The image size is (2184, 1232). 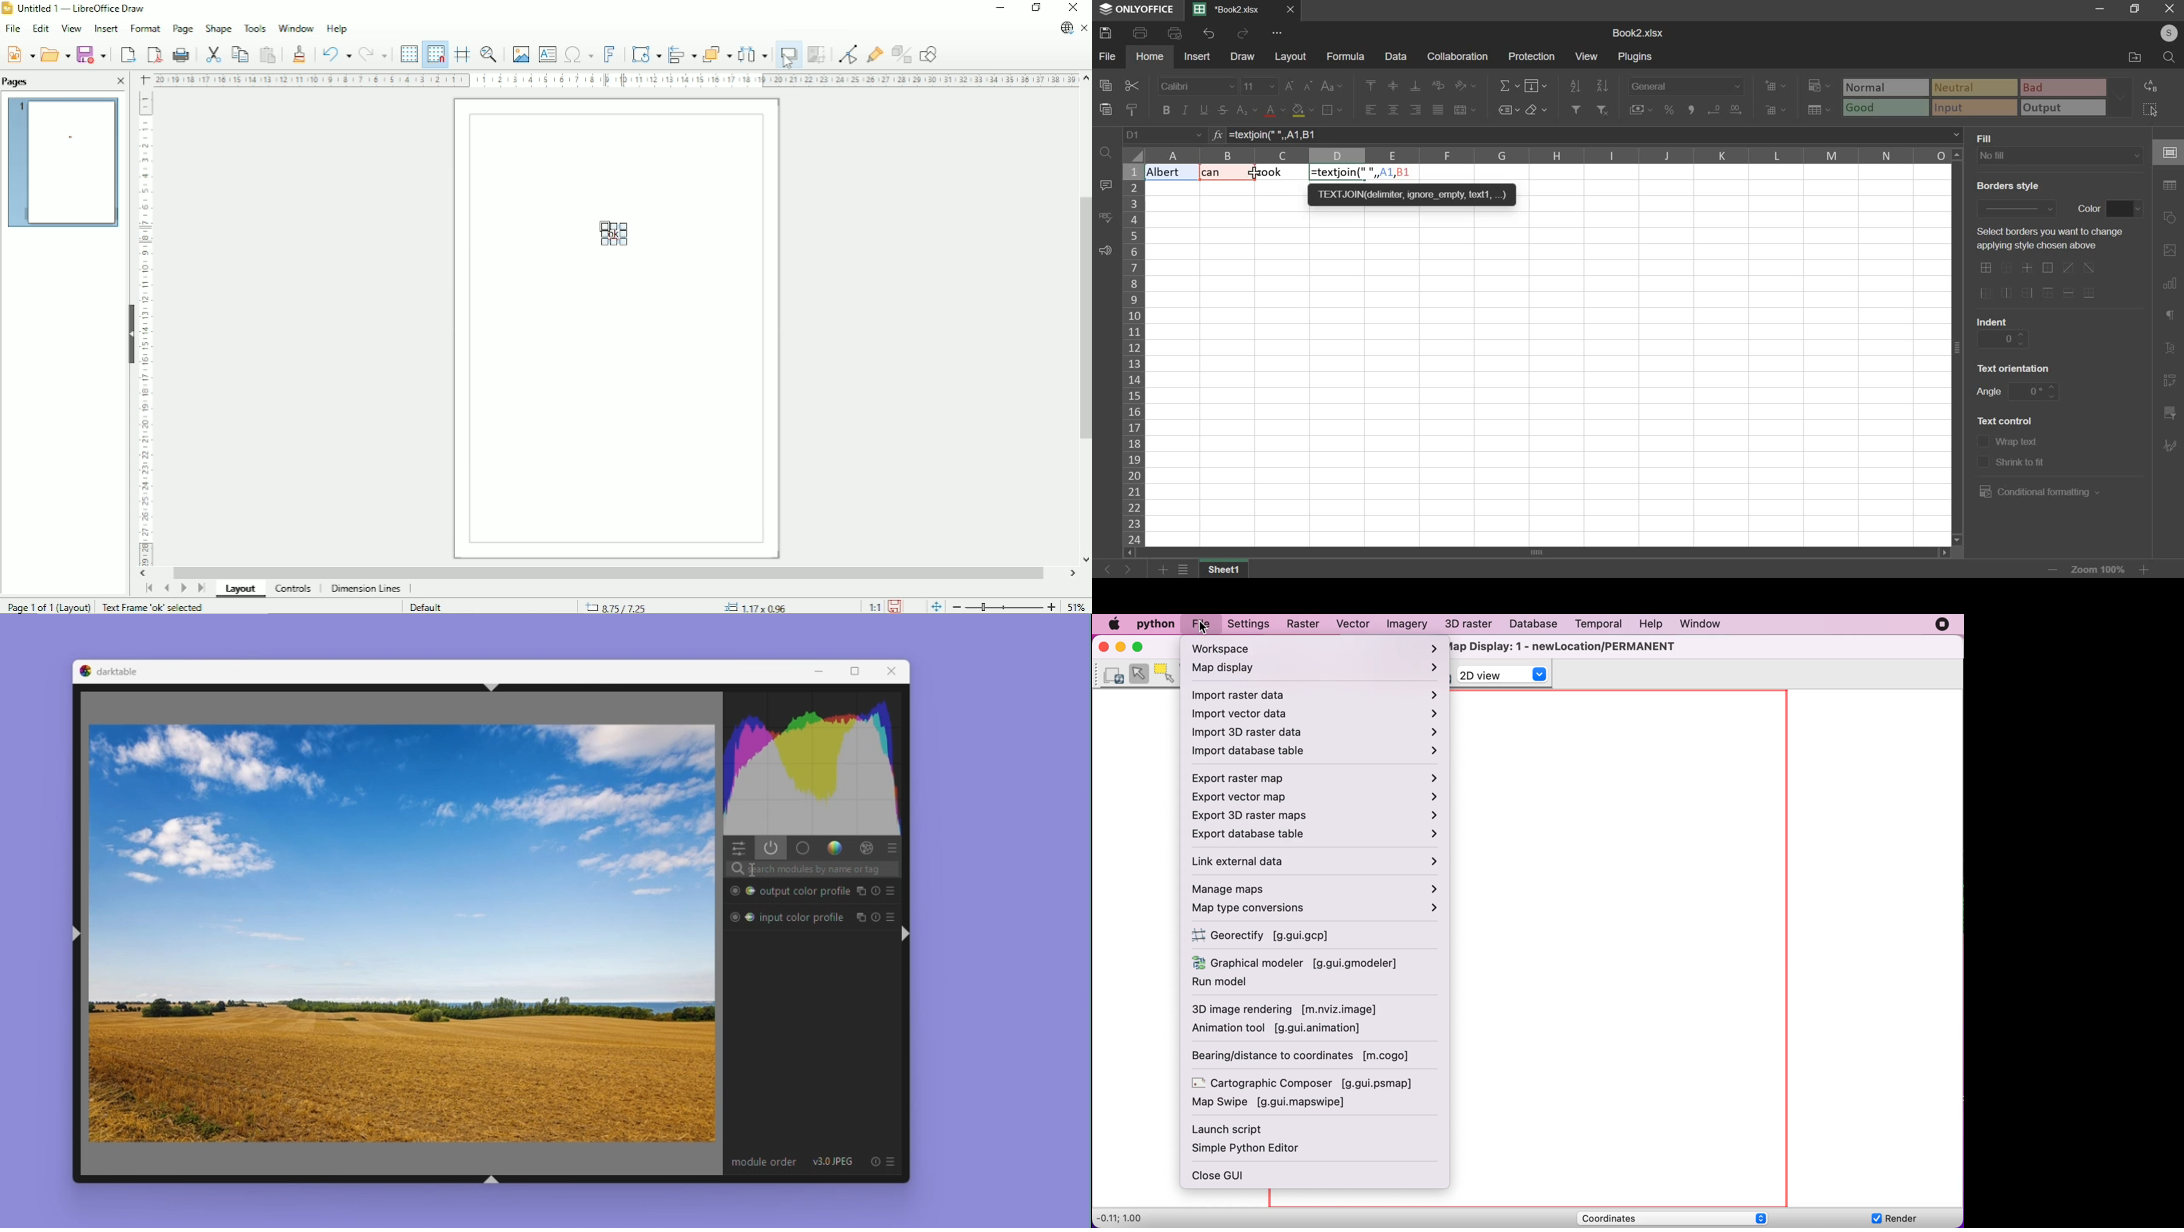 I want to click on clear, so click(x=1536, y=110).